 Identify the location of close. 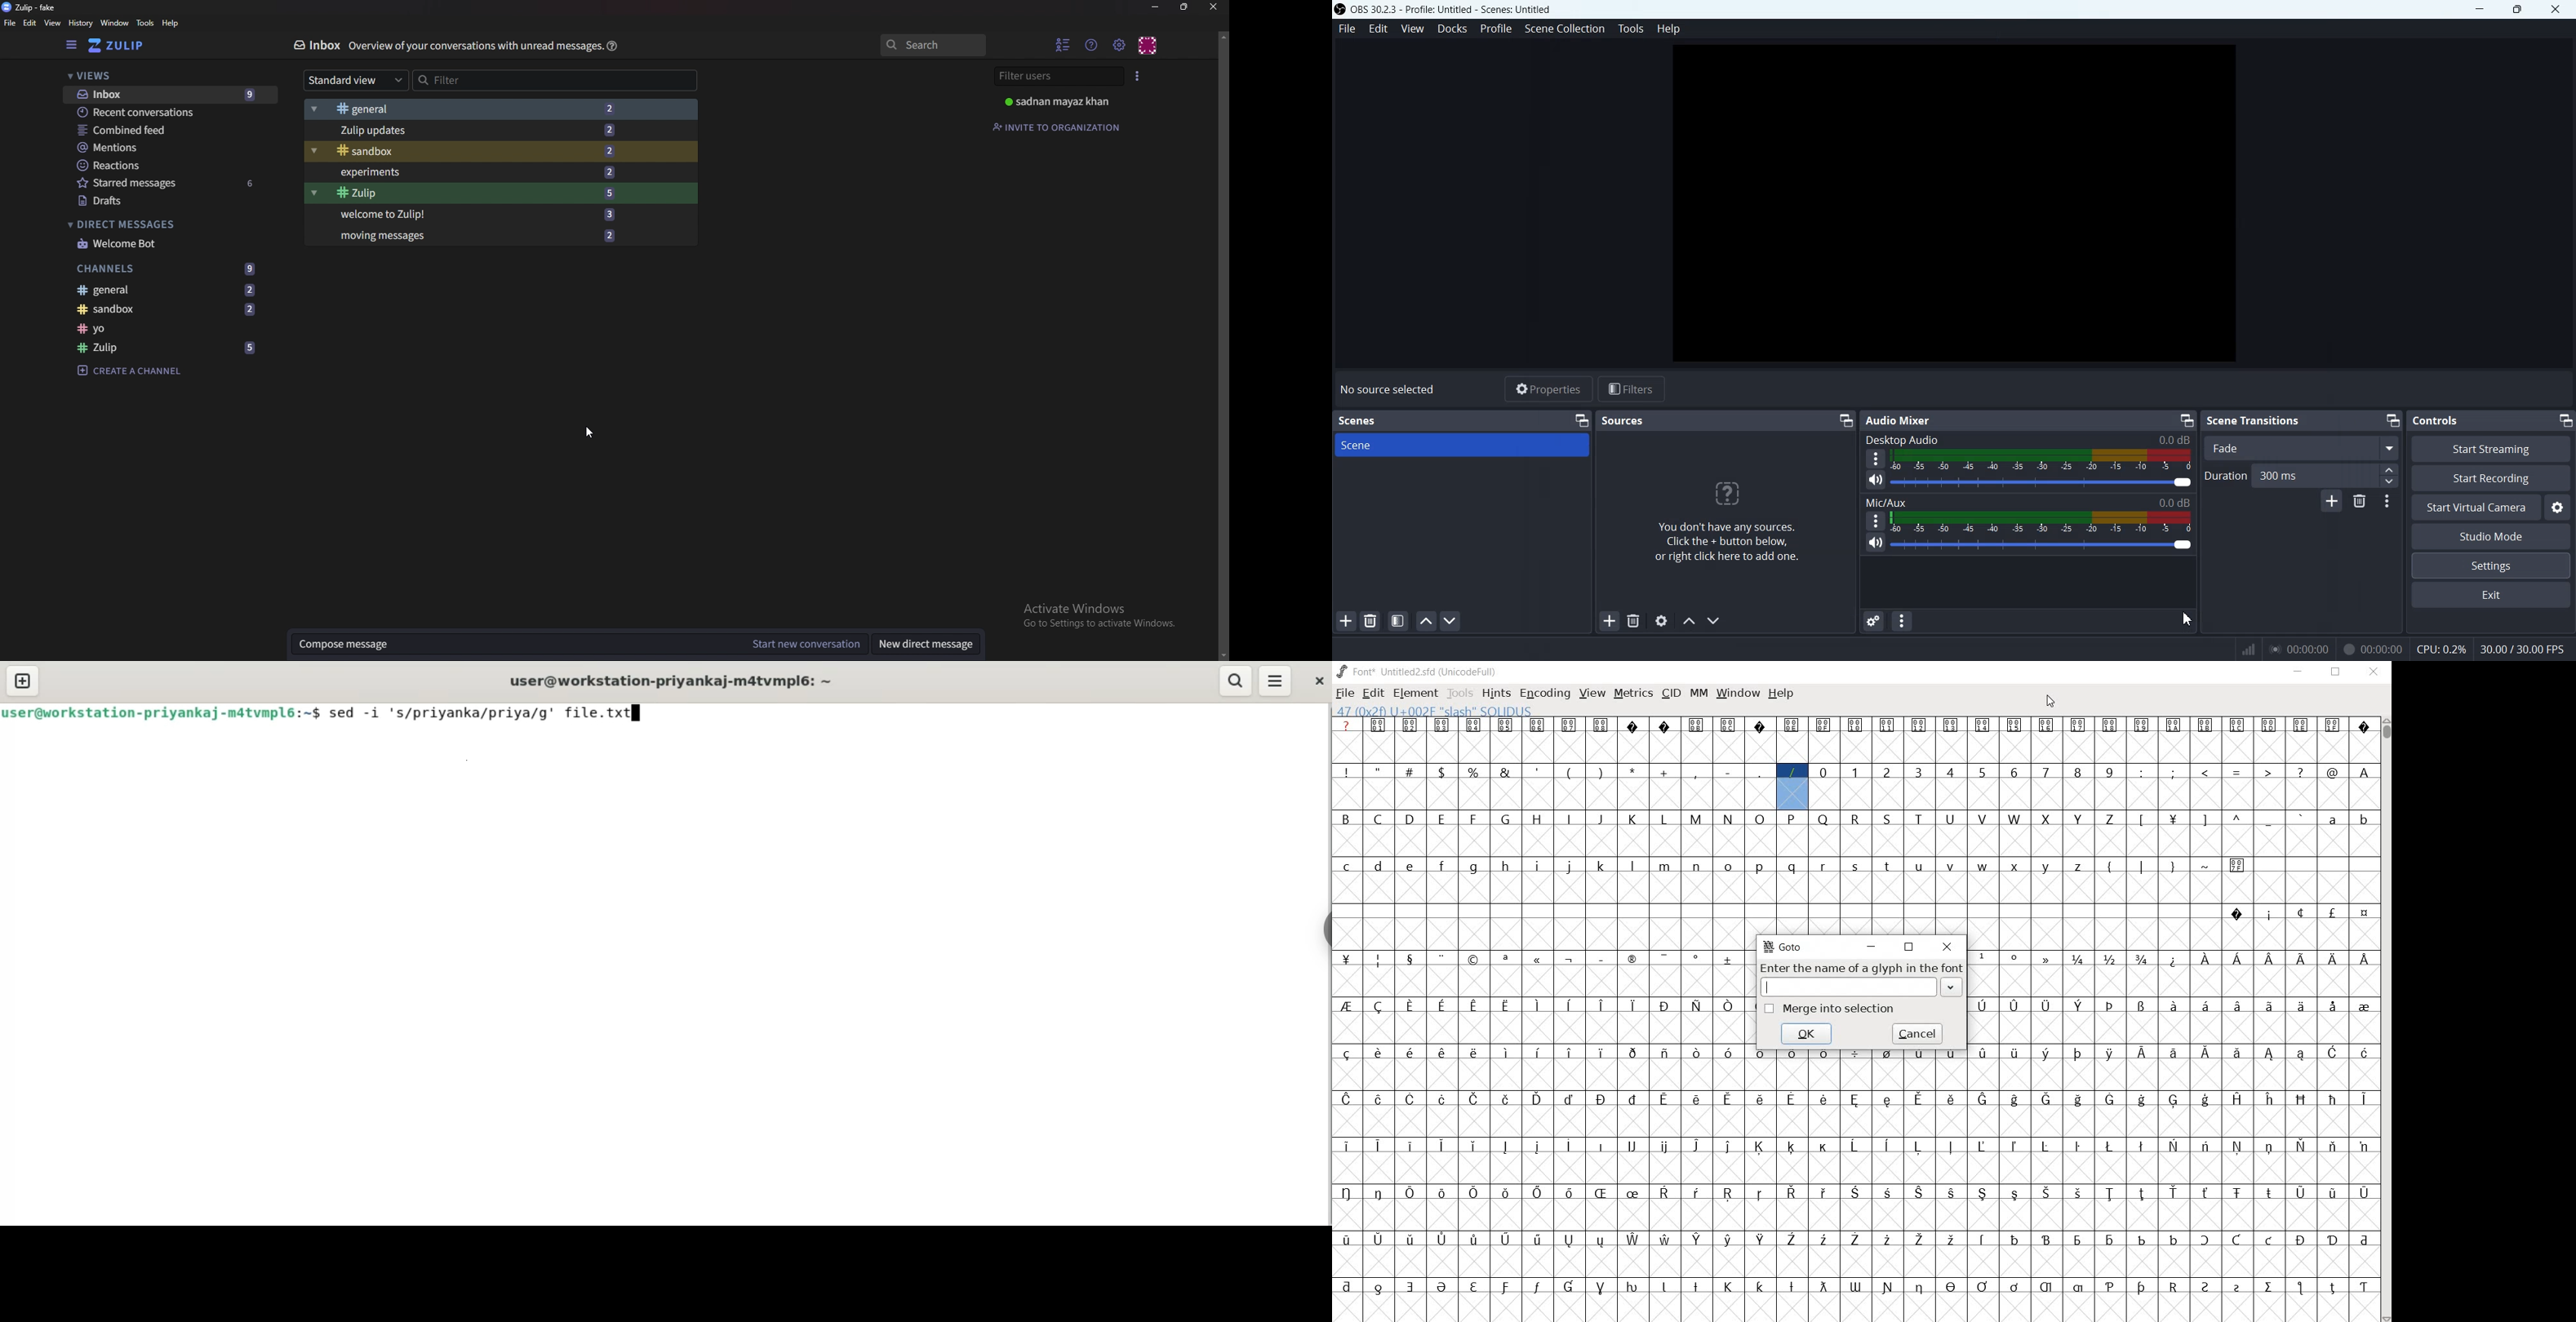
(1946, 947).